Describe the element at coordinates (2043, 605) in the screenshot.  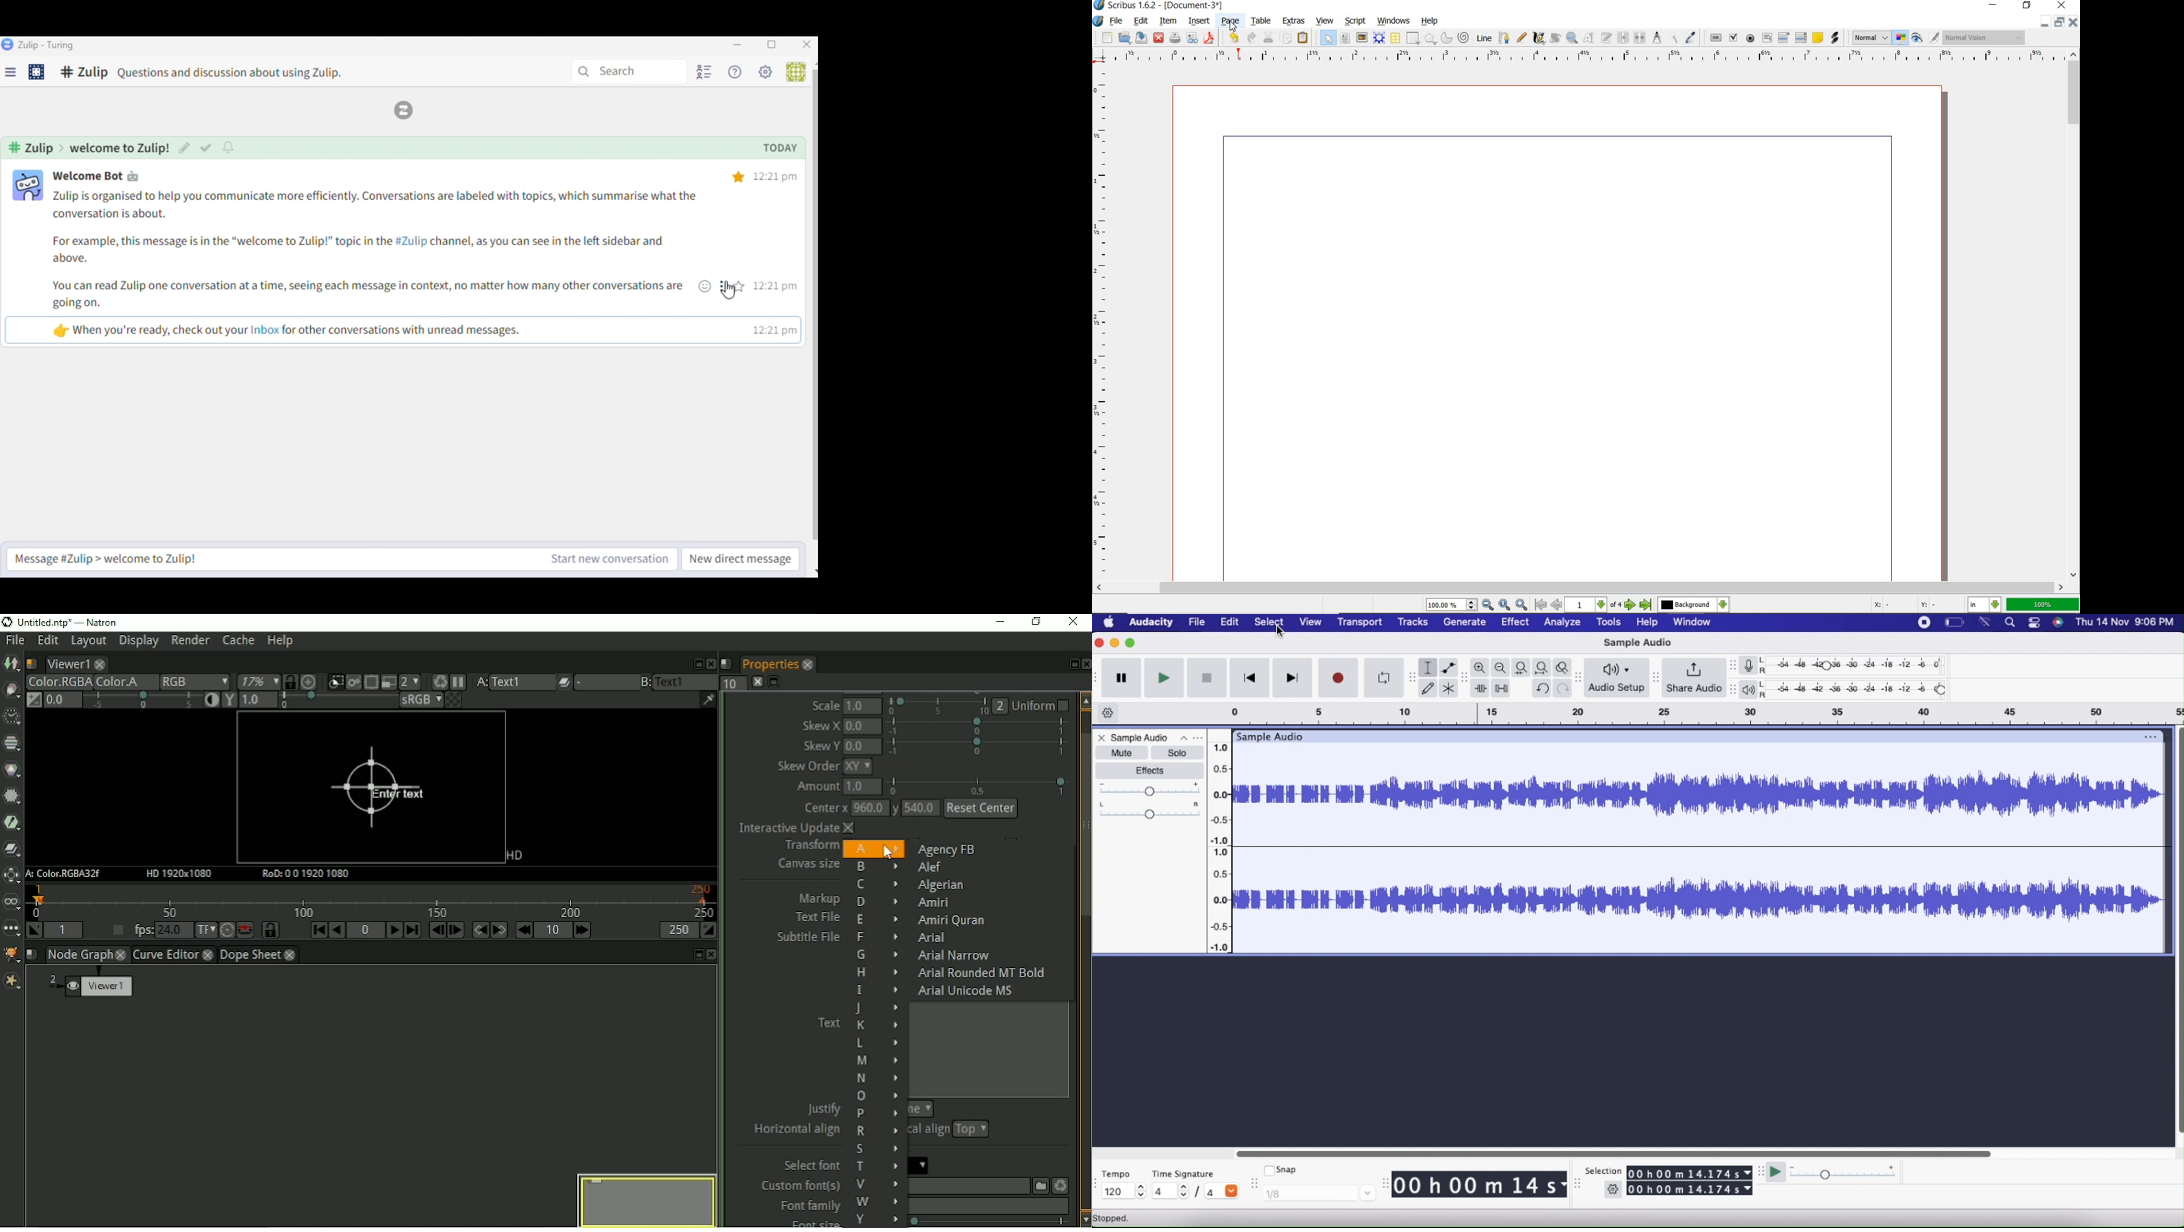
I see `zoom factor 100%` at that location.